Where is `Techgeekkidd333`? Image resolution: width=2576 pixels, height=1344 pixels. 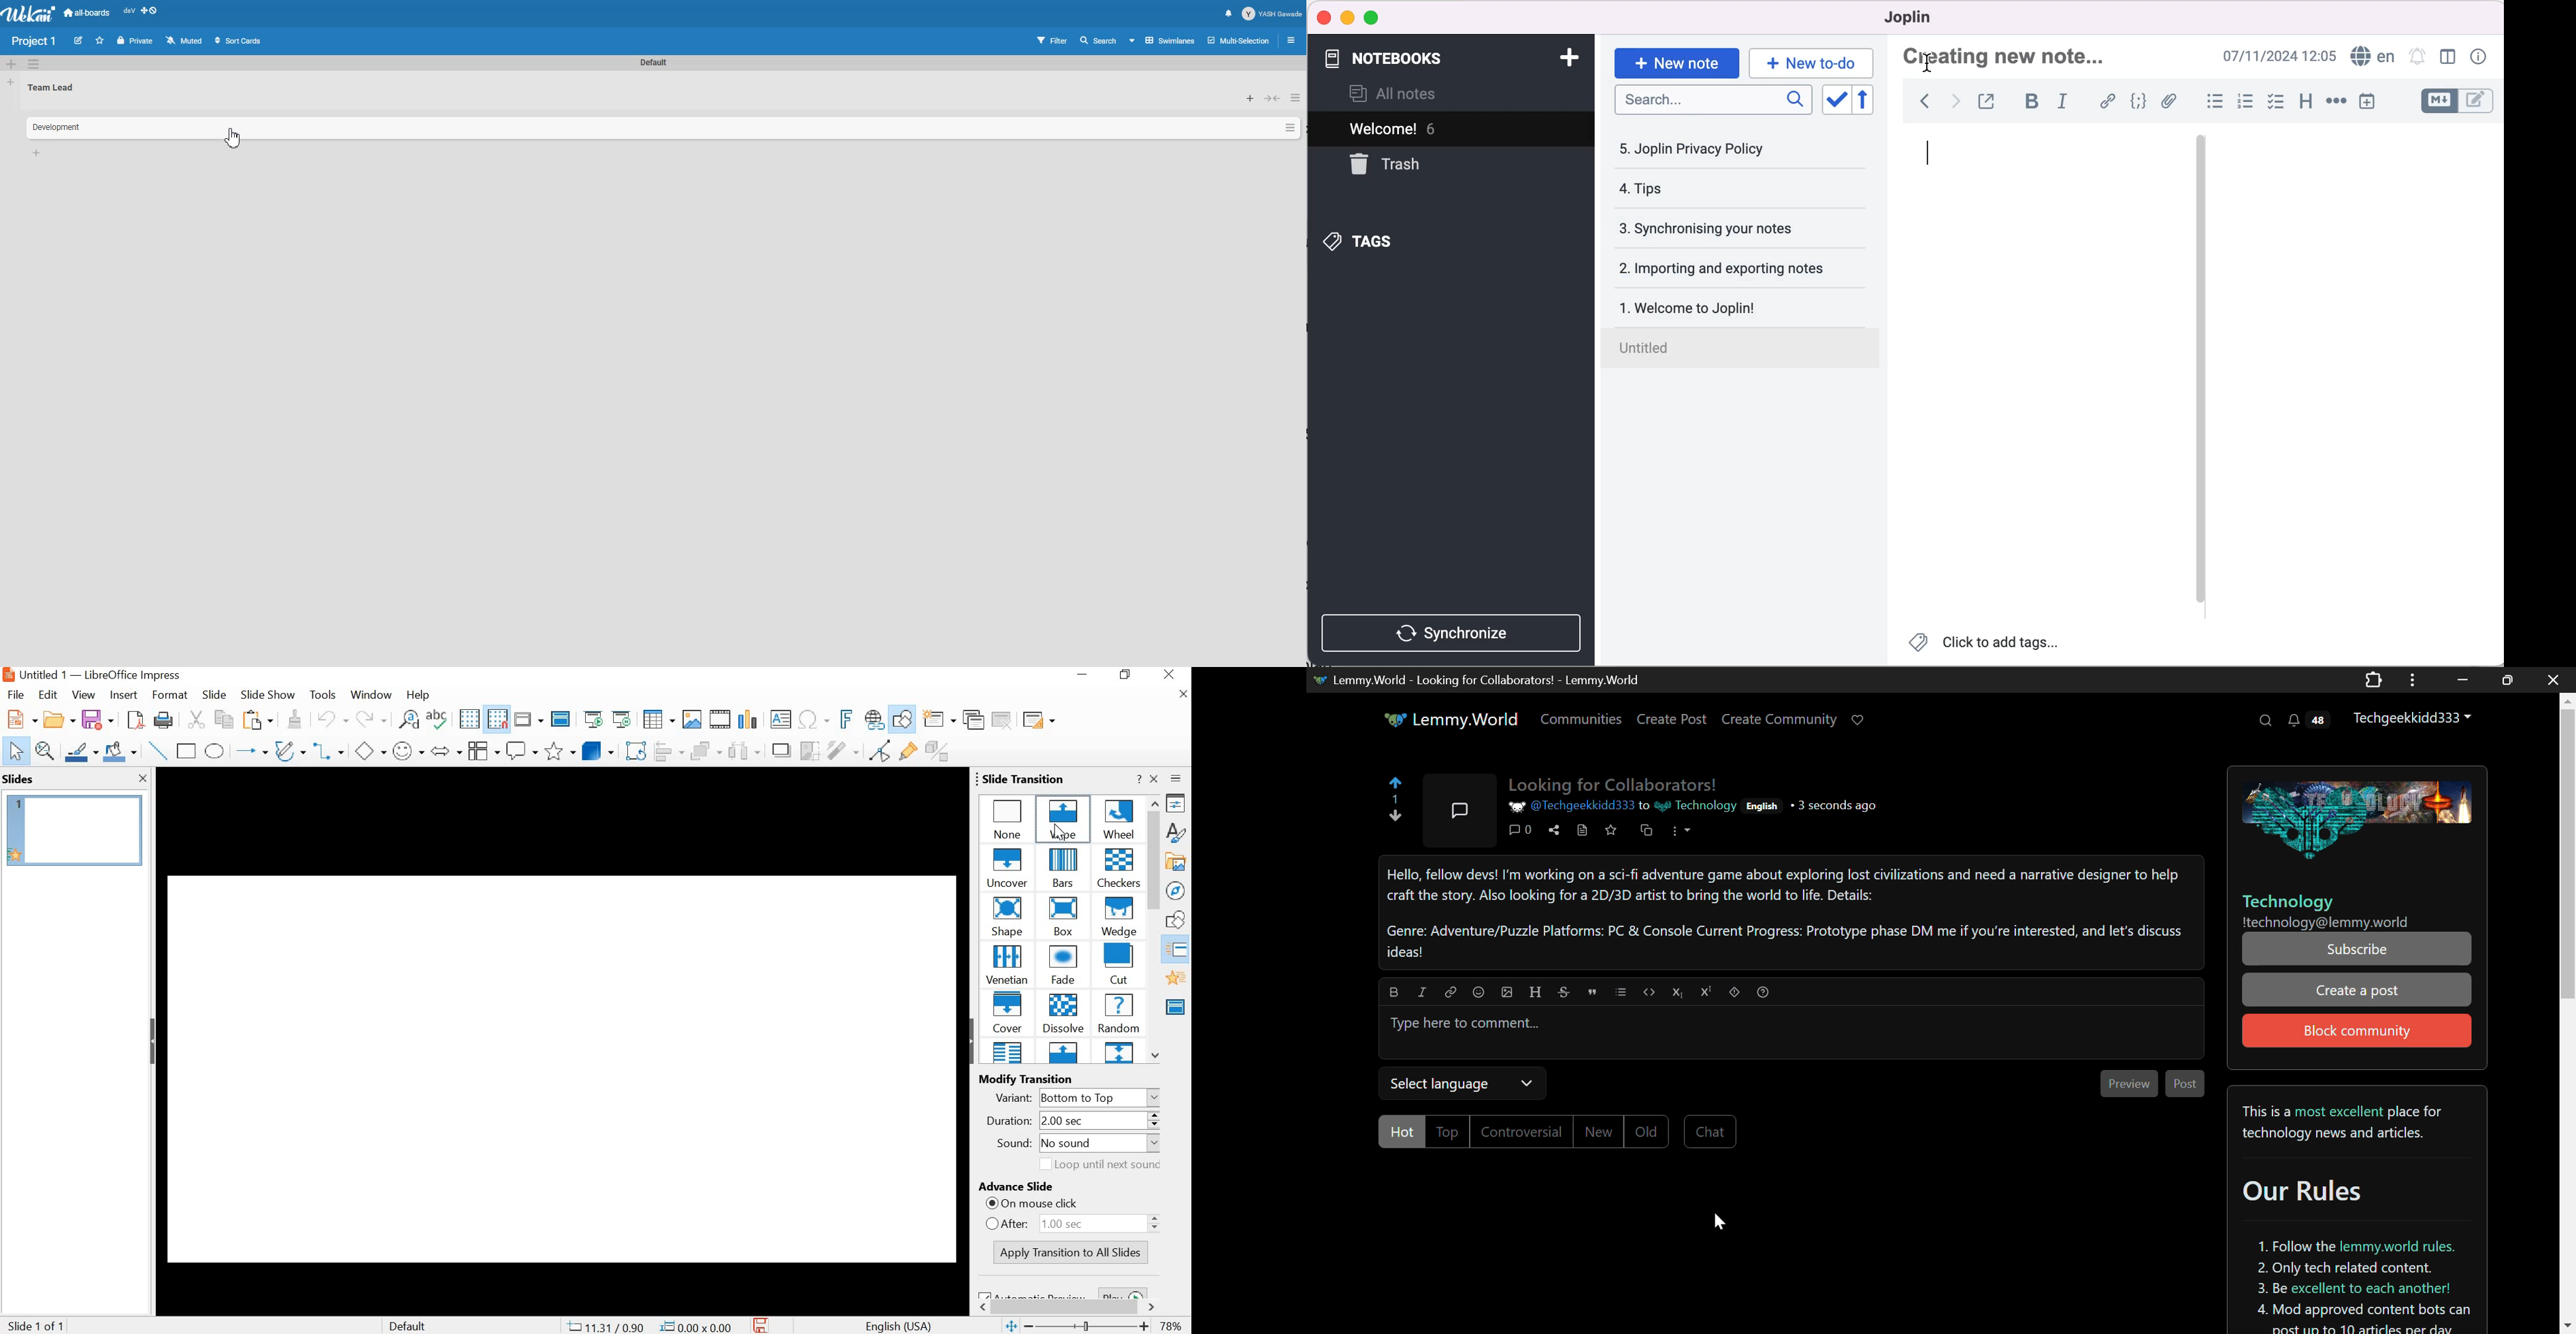
Techgeekkidd333 is located at coordinates (2414, 718).